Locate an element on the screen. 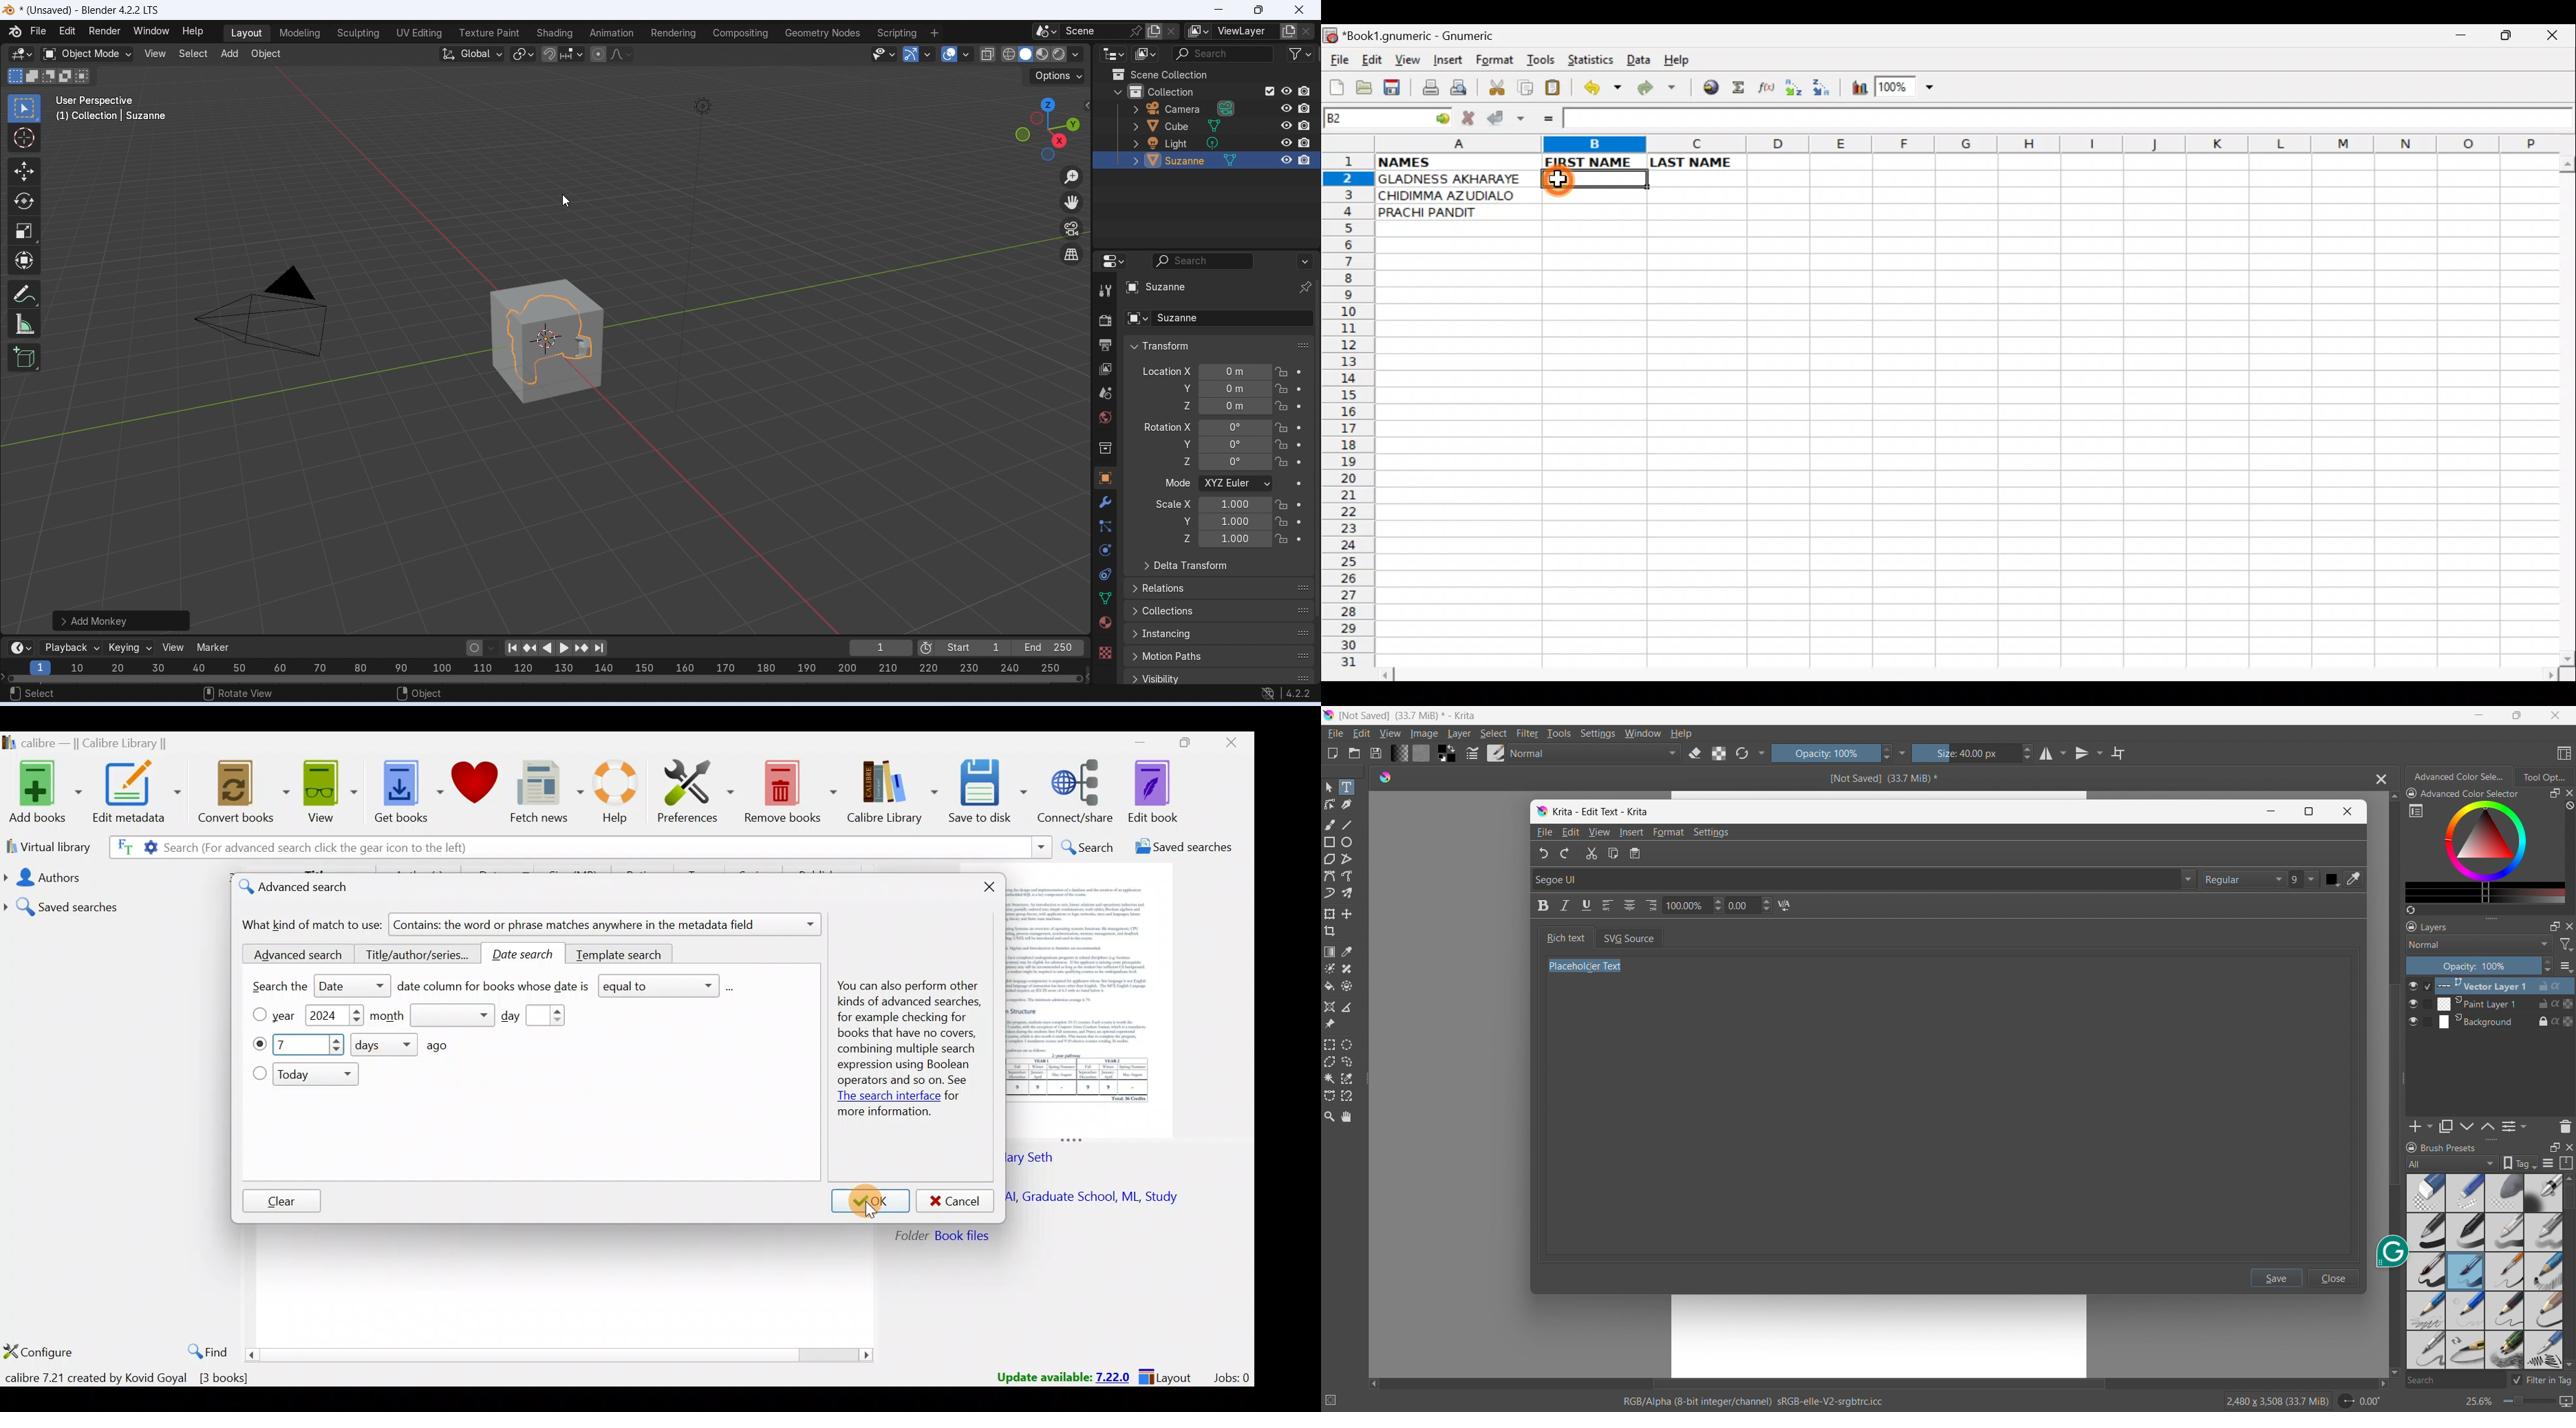 The image size is (2576, 1428). Month is located at coordinates (432, 1016).